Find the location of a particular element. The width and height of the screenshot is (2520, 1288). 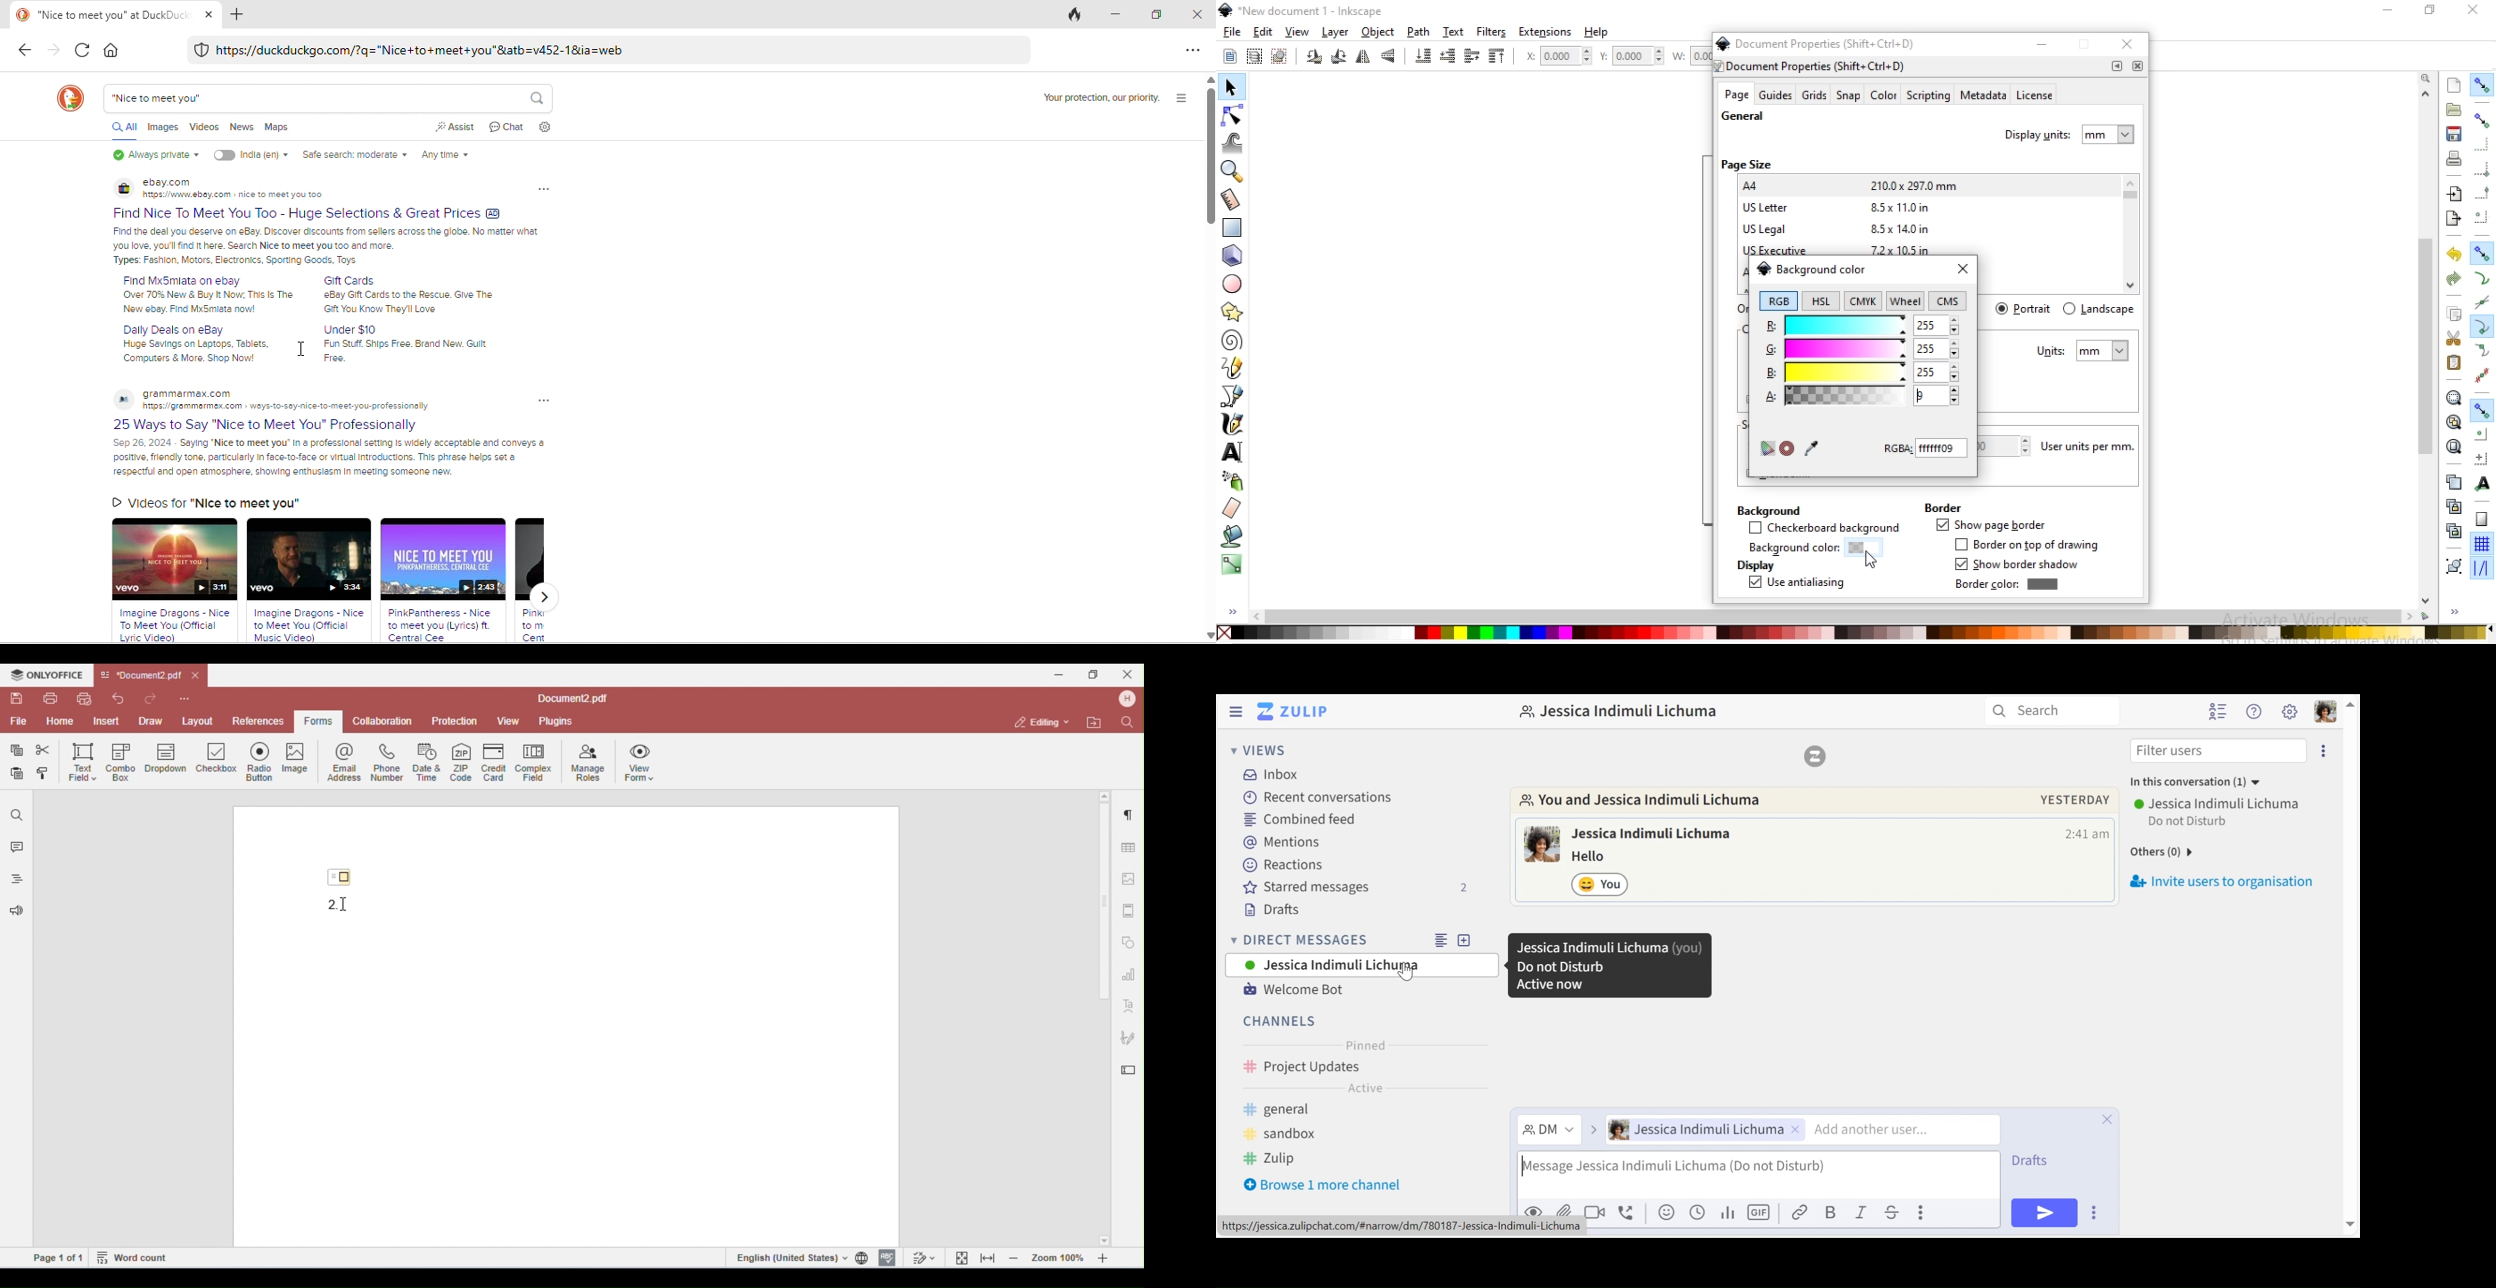

scrollbar is located at coordinates (2427, 398).